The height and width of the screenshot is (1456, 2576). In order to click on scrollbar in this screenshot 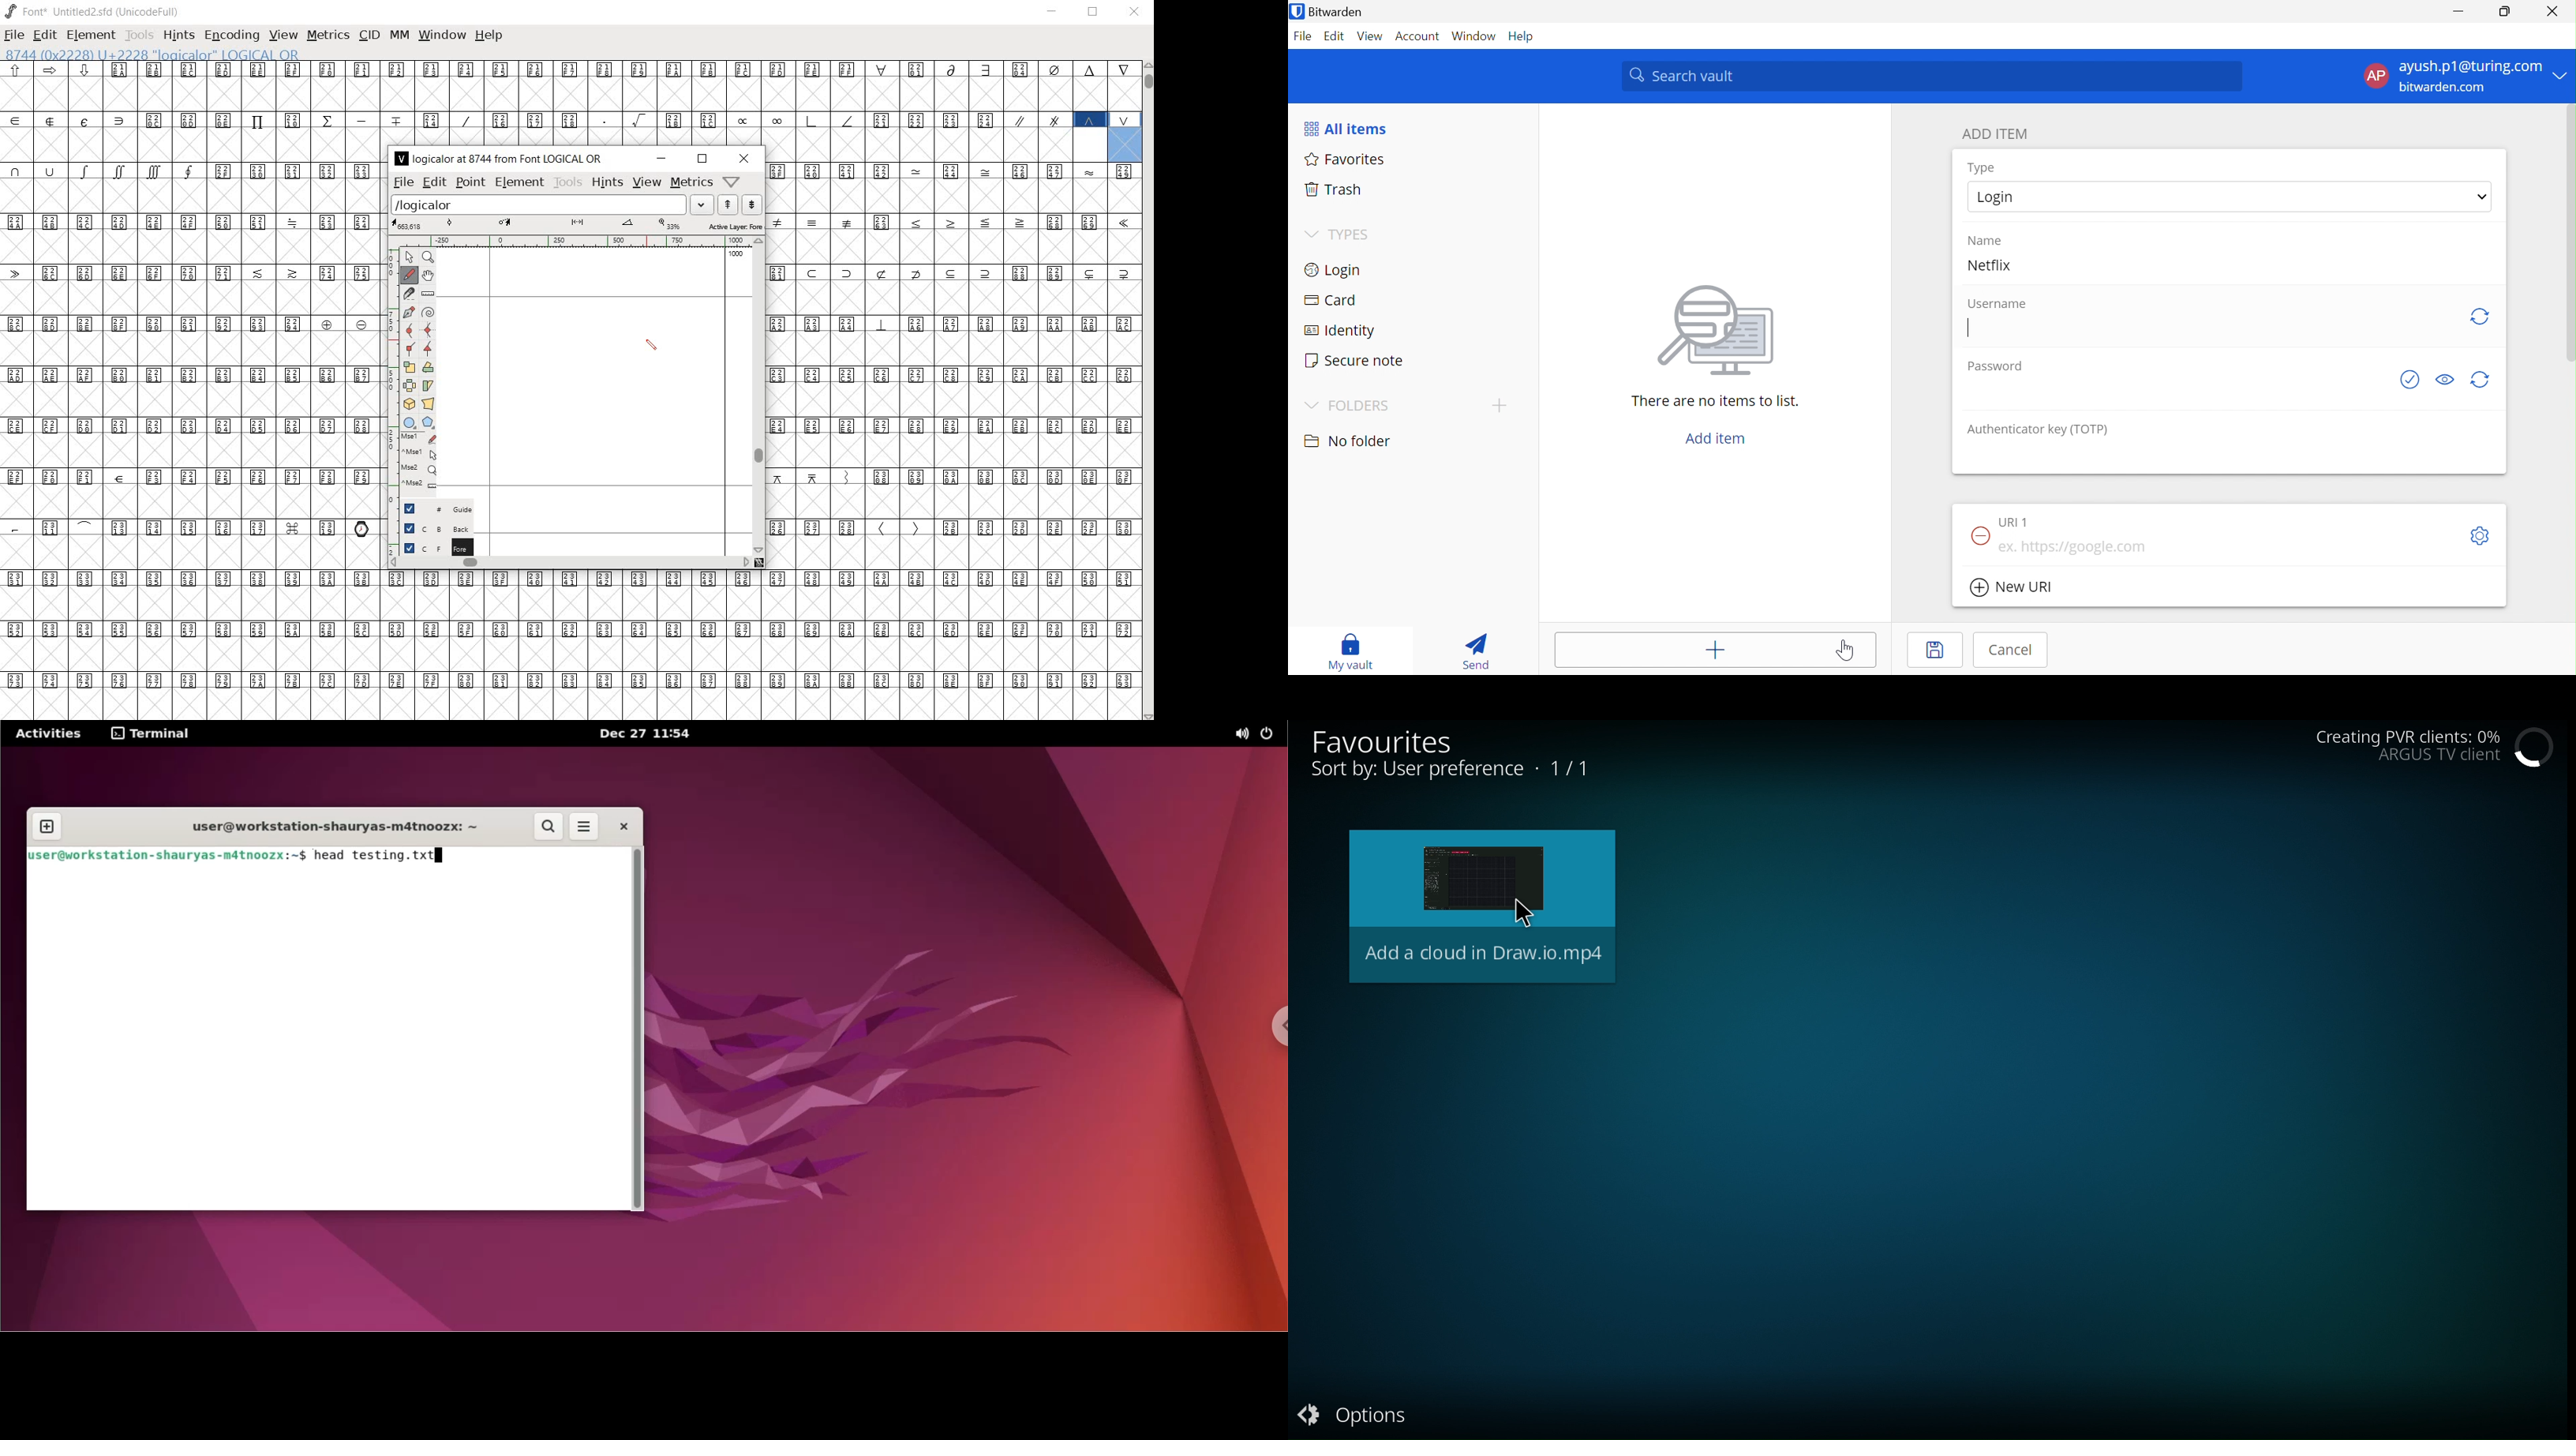, I will do `click(573, 562)`.